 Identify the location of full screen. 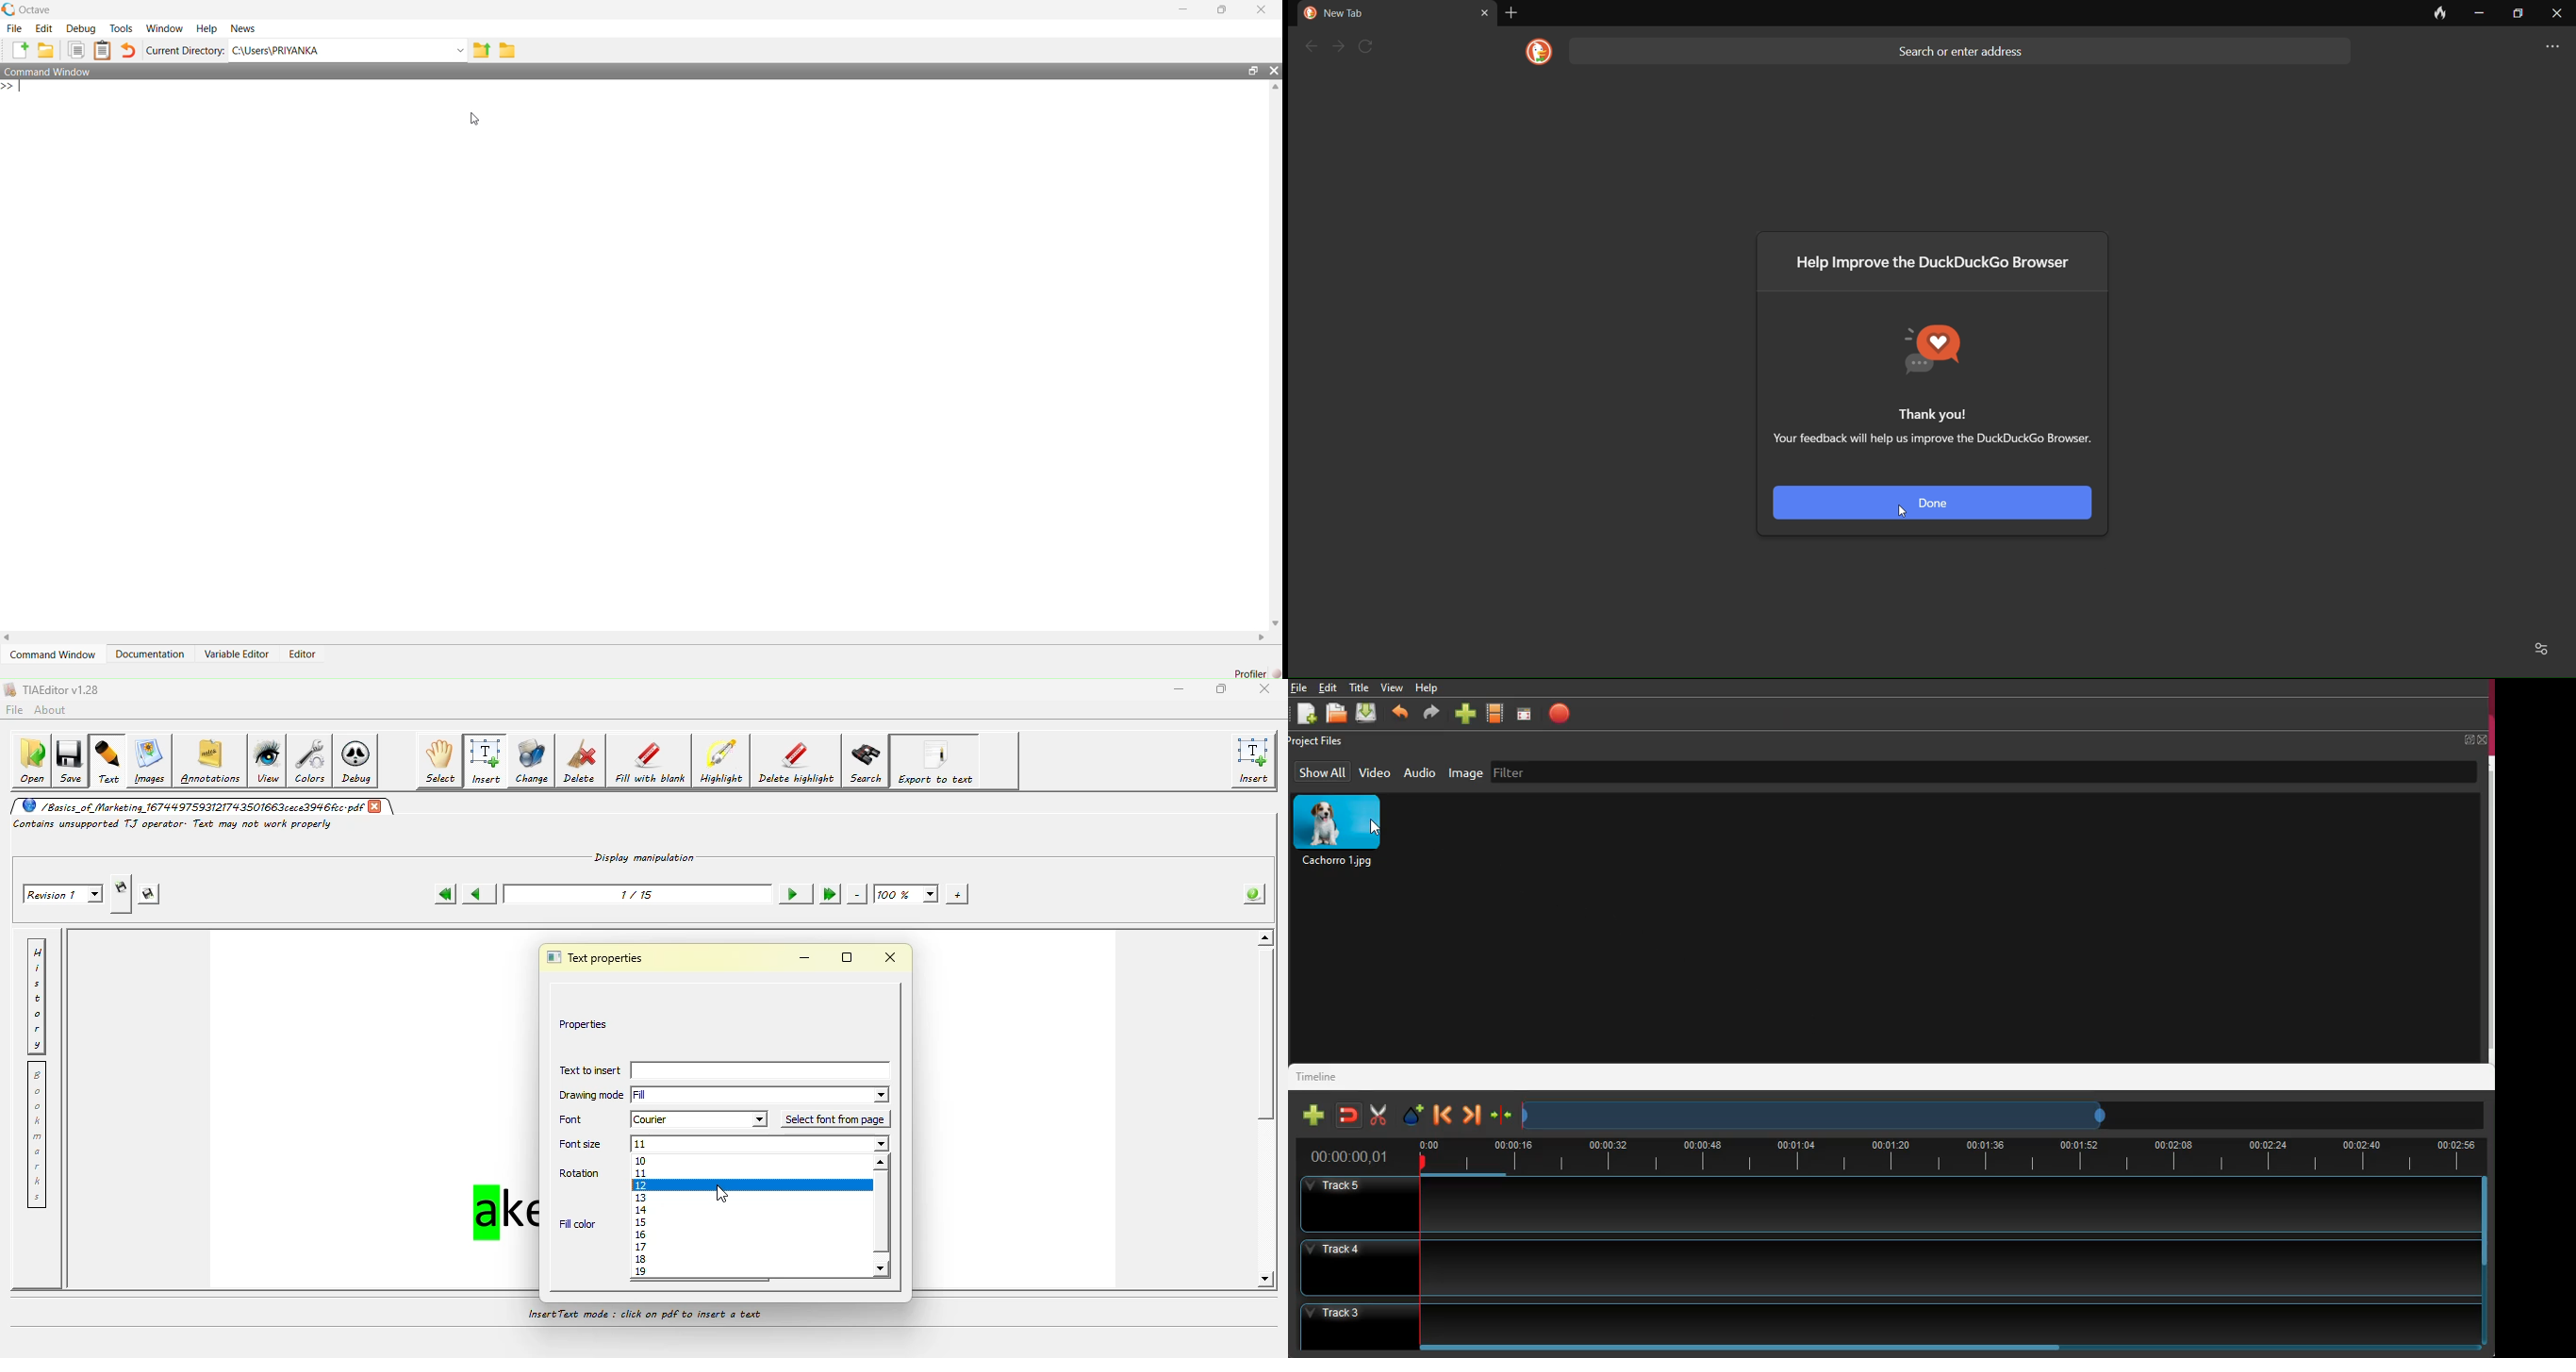
(2474, 740).